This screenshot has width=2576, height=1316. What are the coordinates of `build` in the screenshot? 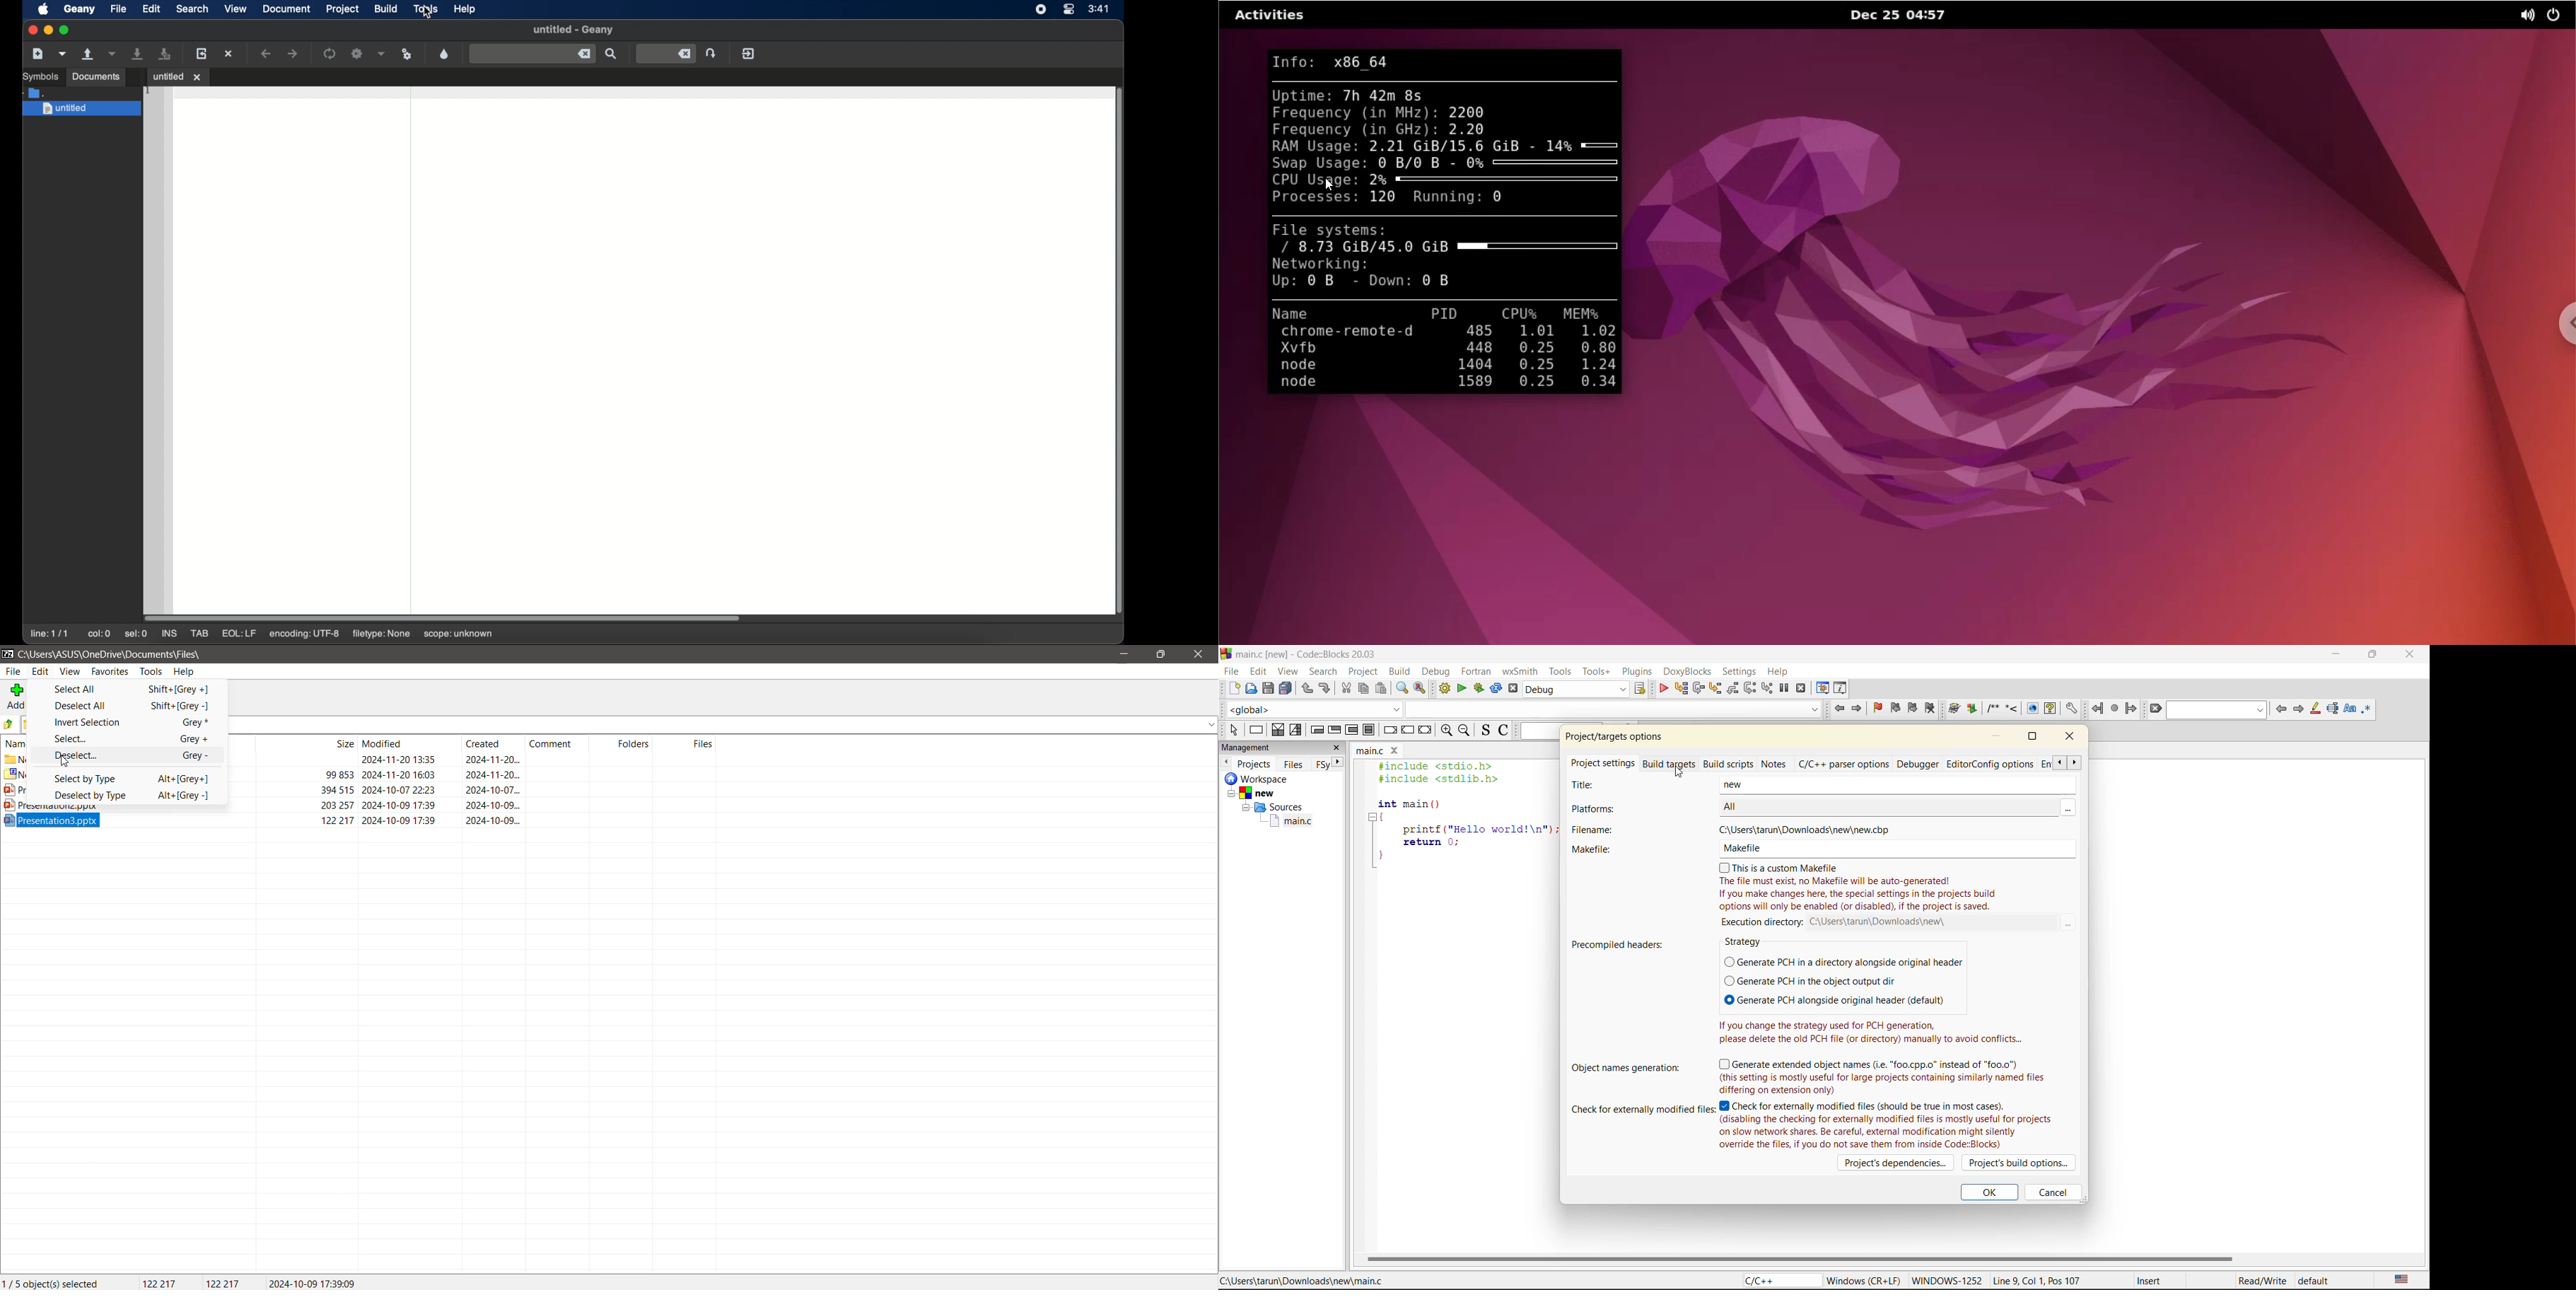 It's located at (1445, 689).